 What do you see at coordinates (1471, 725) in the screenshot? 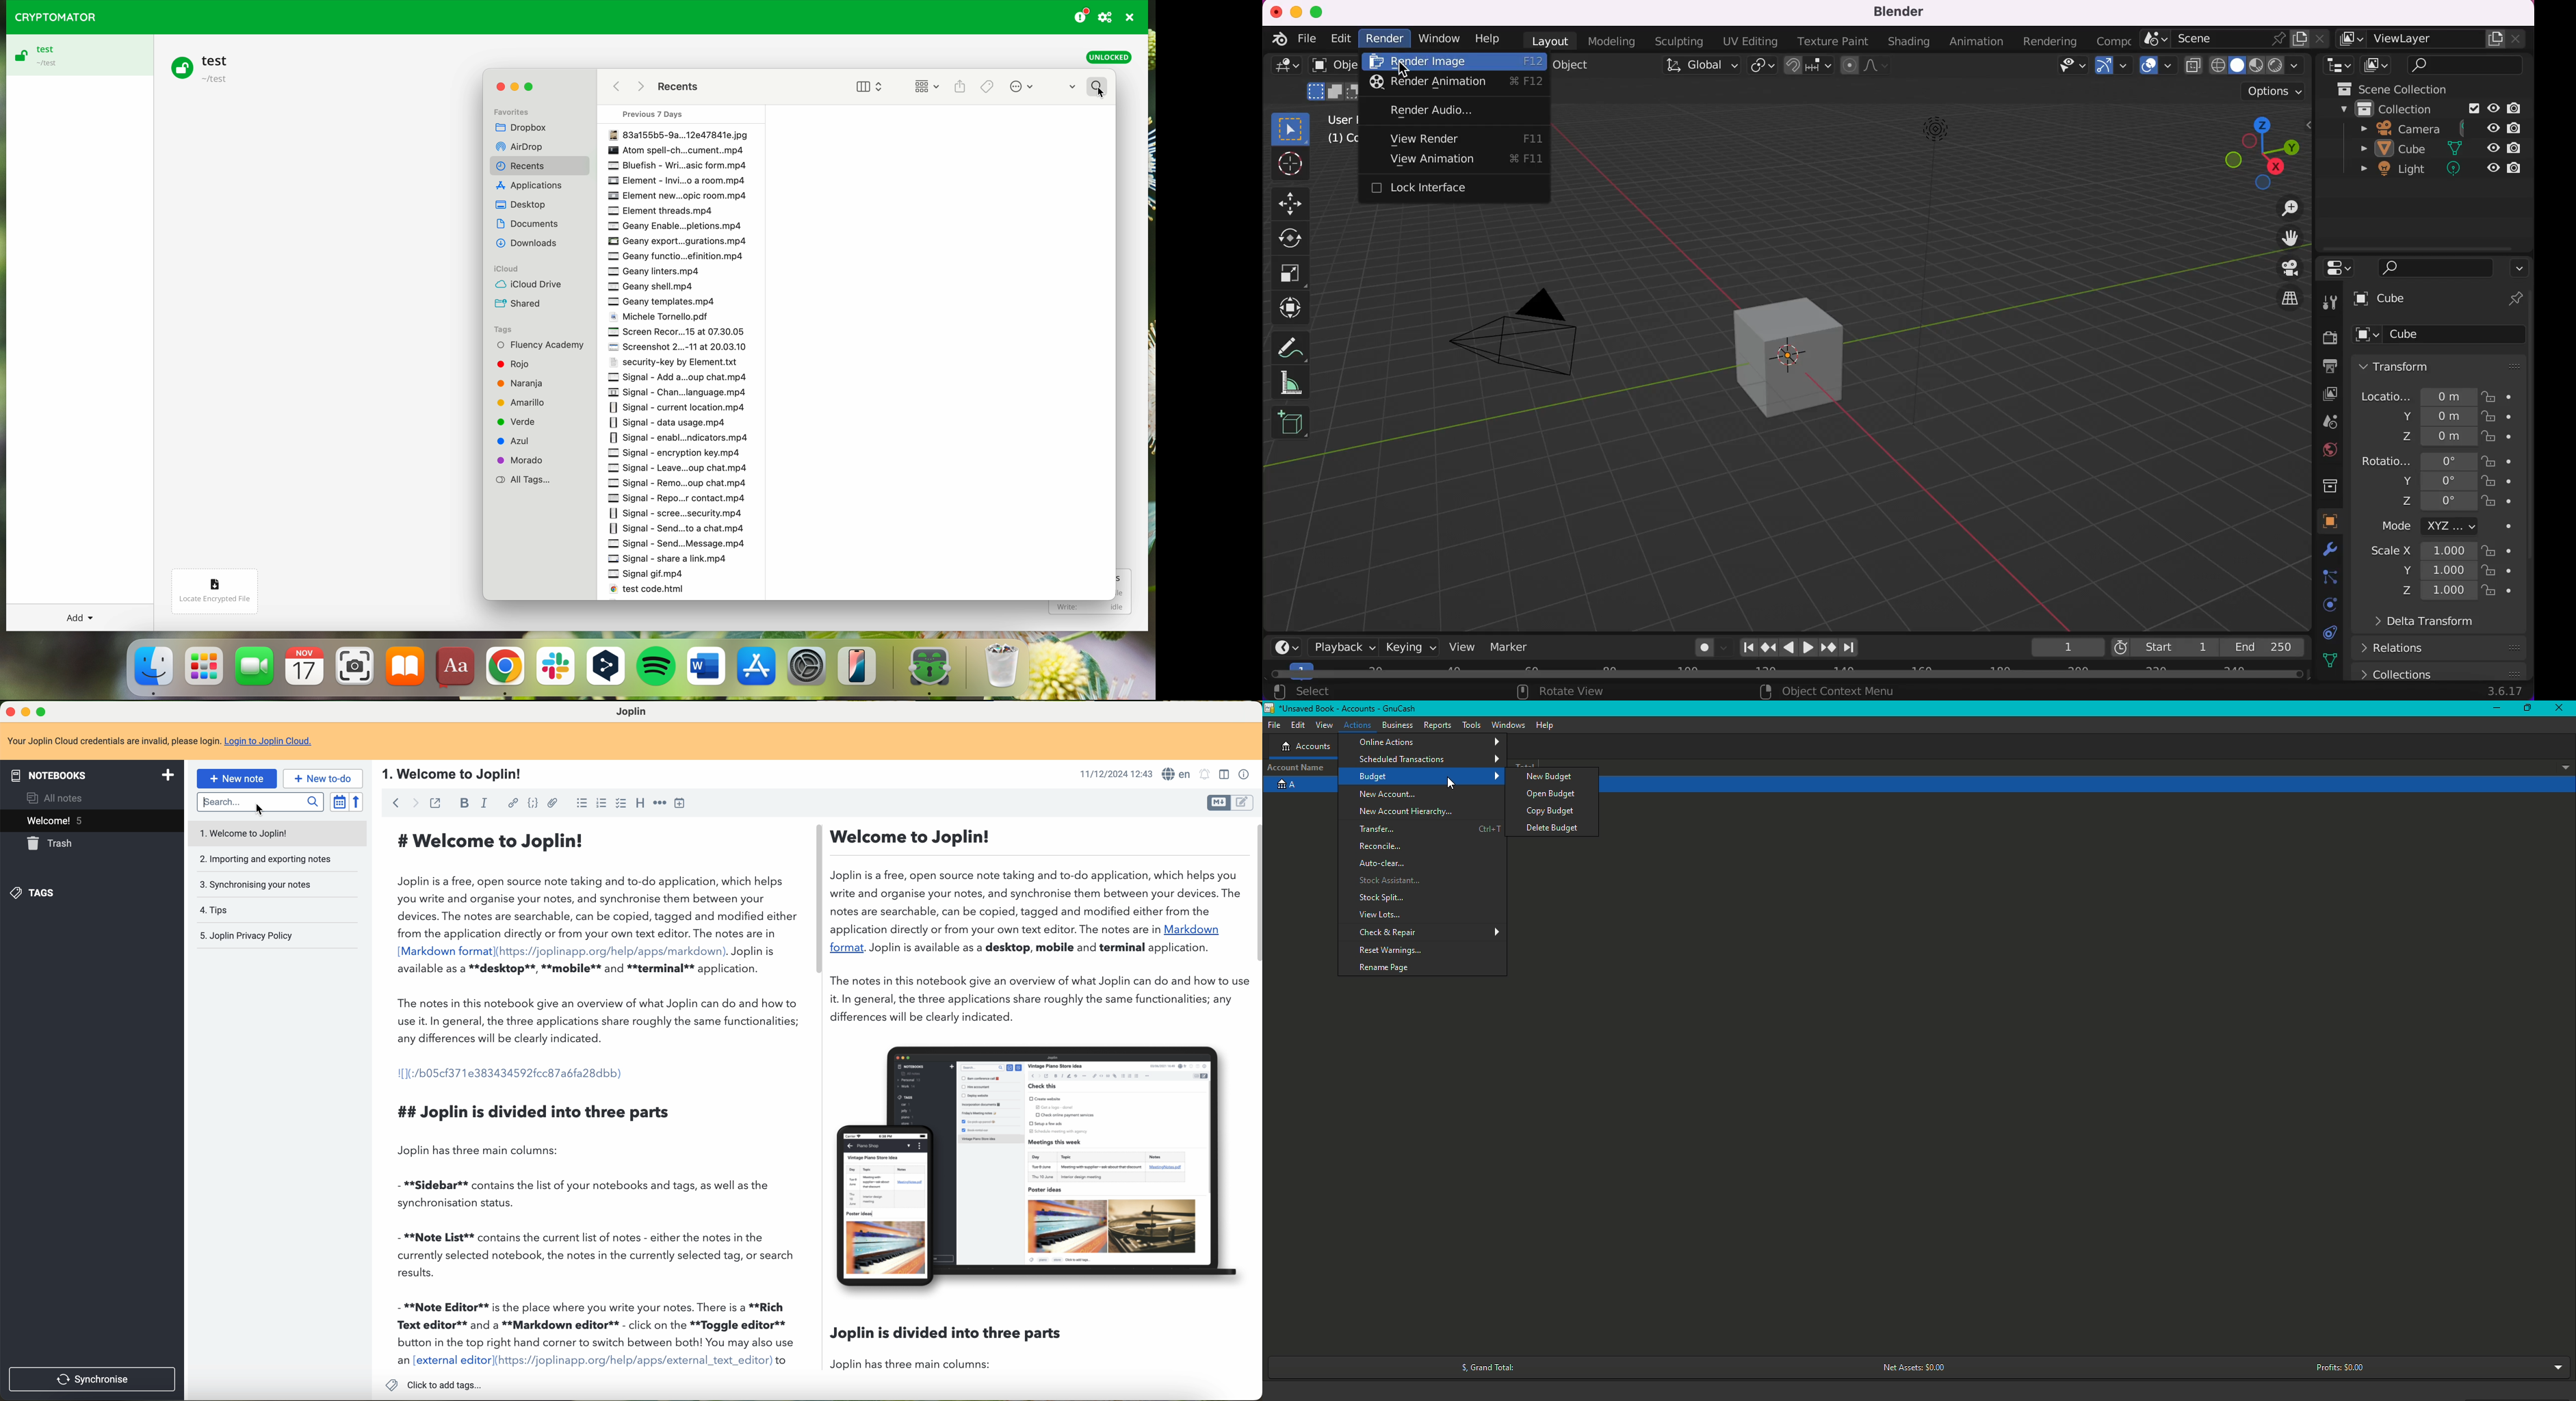
I see `Tools` at bounding box center [1471, 725].